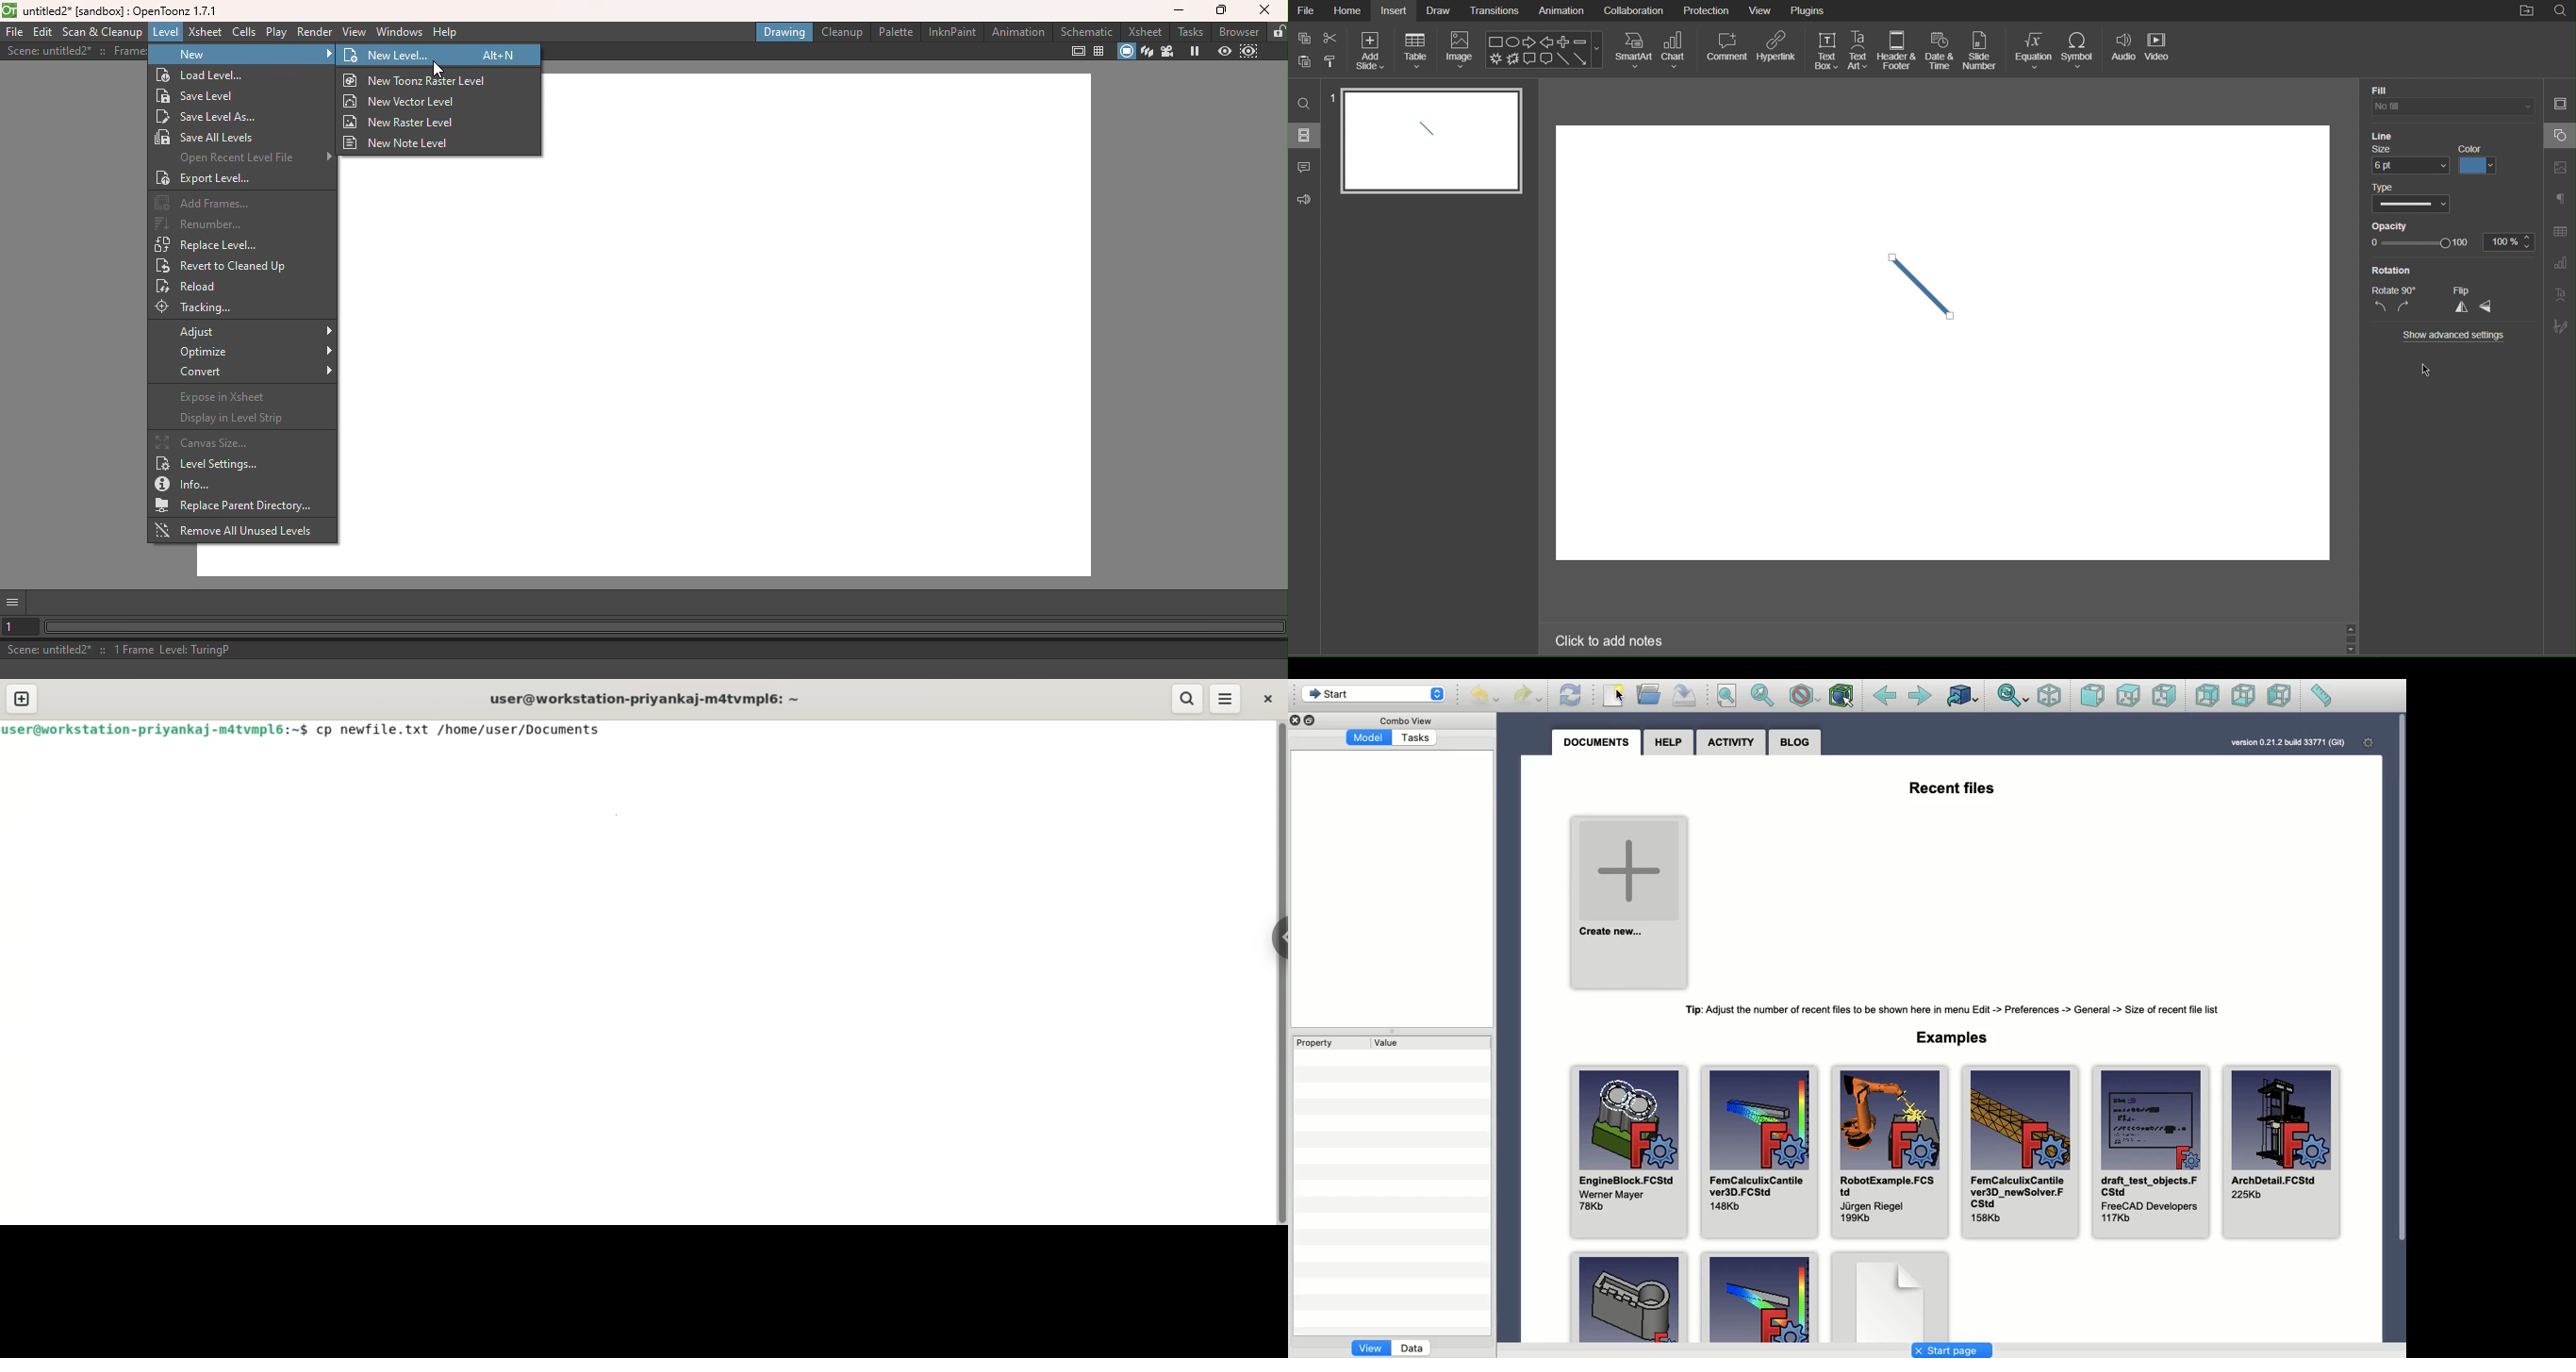 The image size is (2576, 1372). What do you see at coordinates (1761, 11) in the screenshot?
I see `View` at bounding box center [1761, 11].